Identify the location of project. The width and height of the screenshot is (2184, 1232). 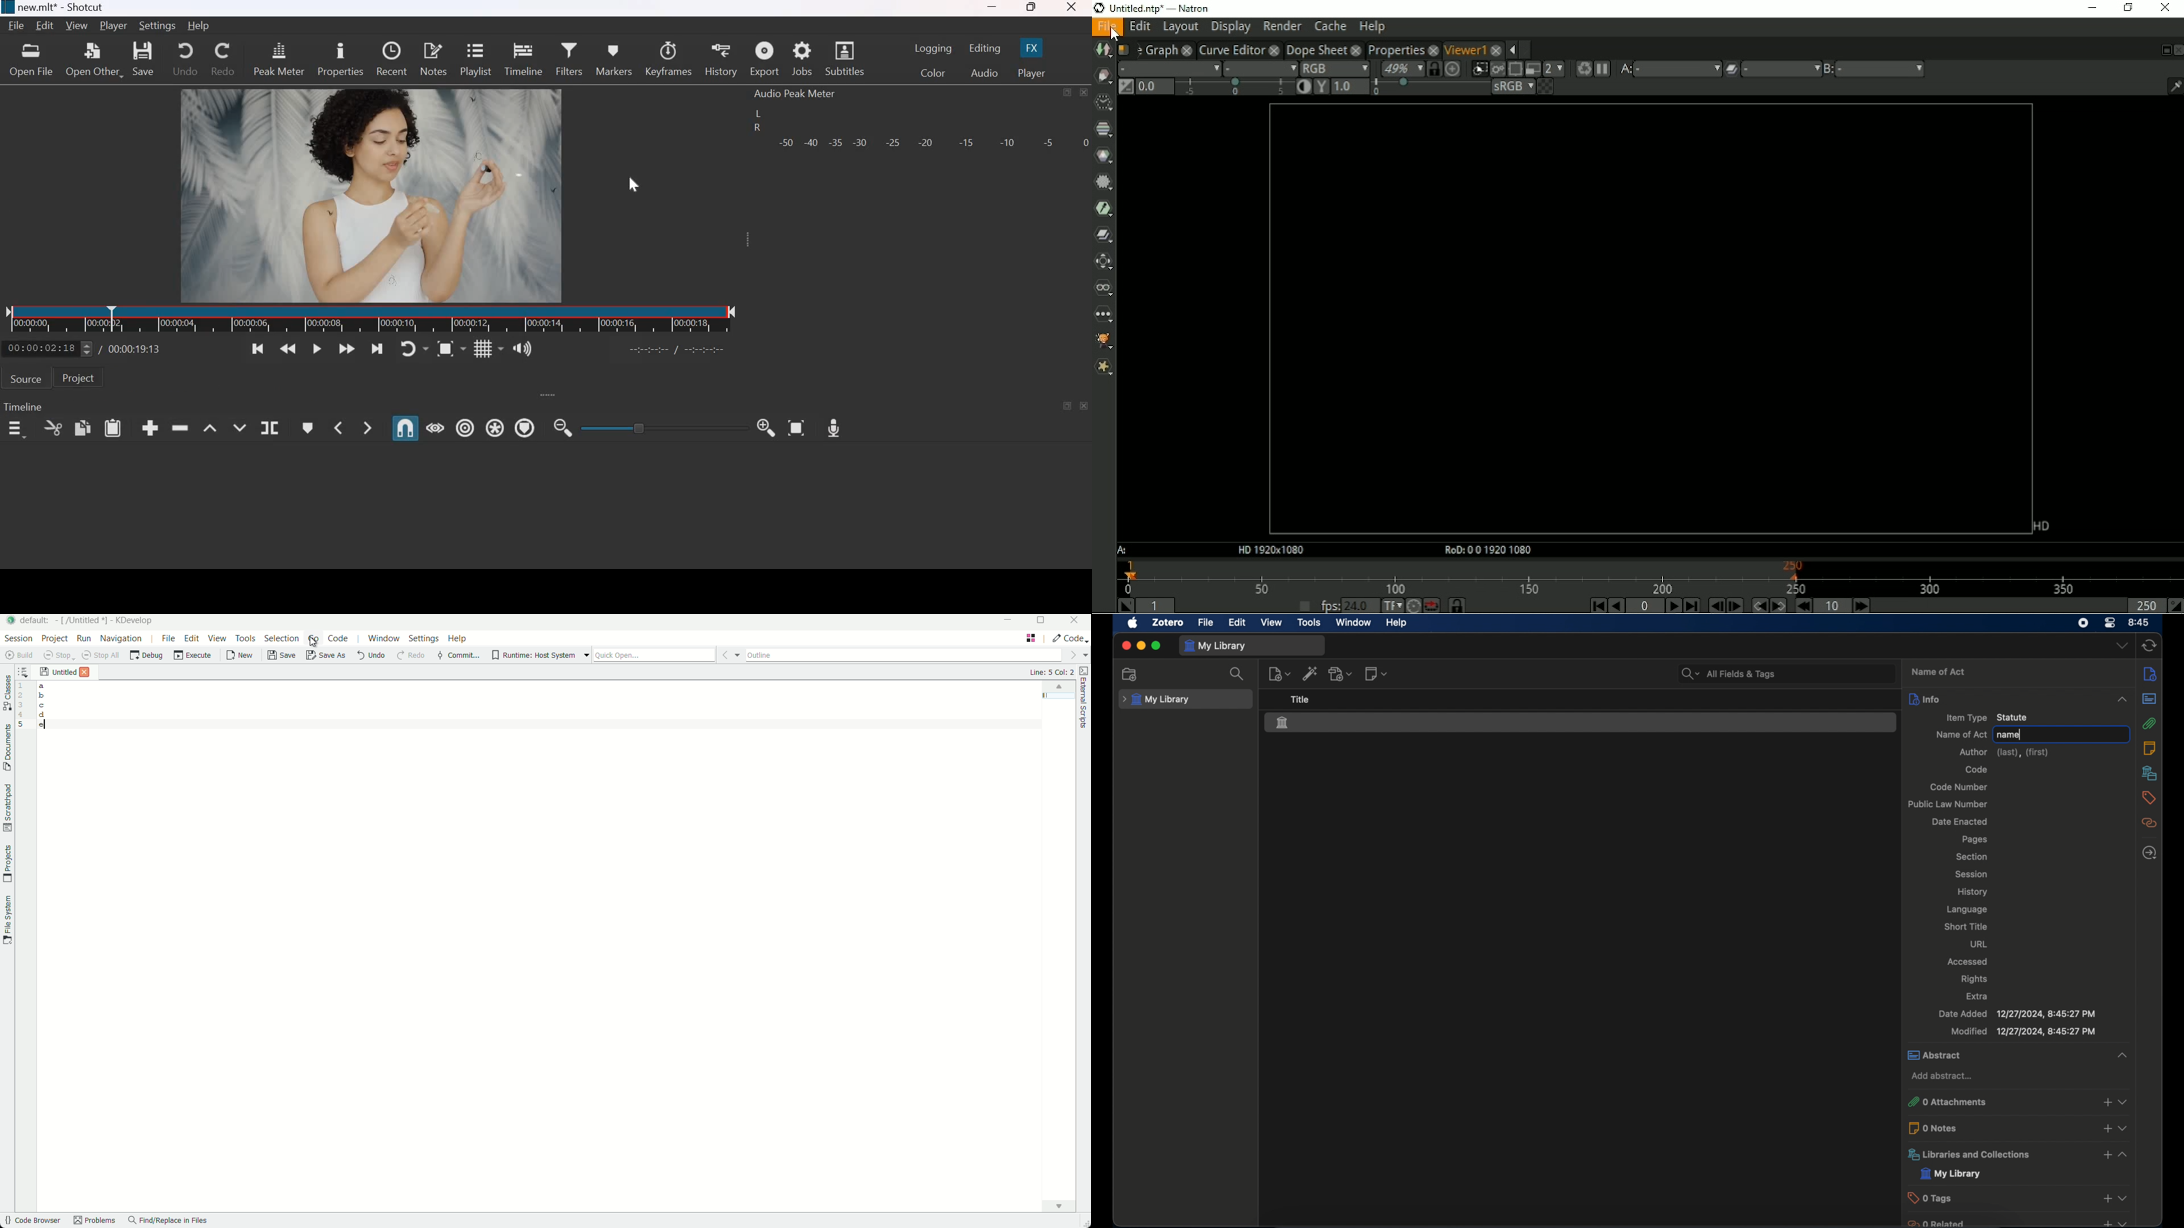
(54, 639).